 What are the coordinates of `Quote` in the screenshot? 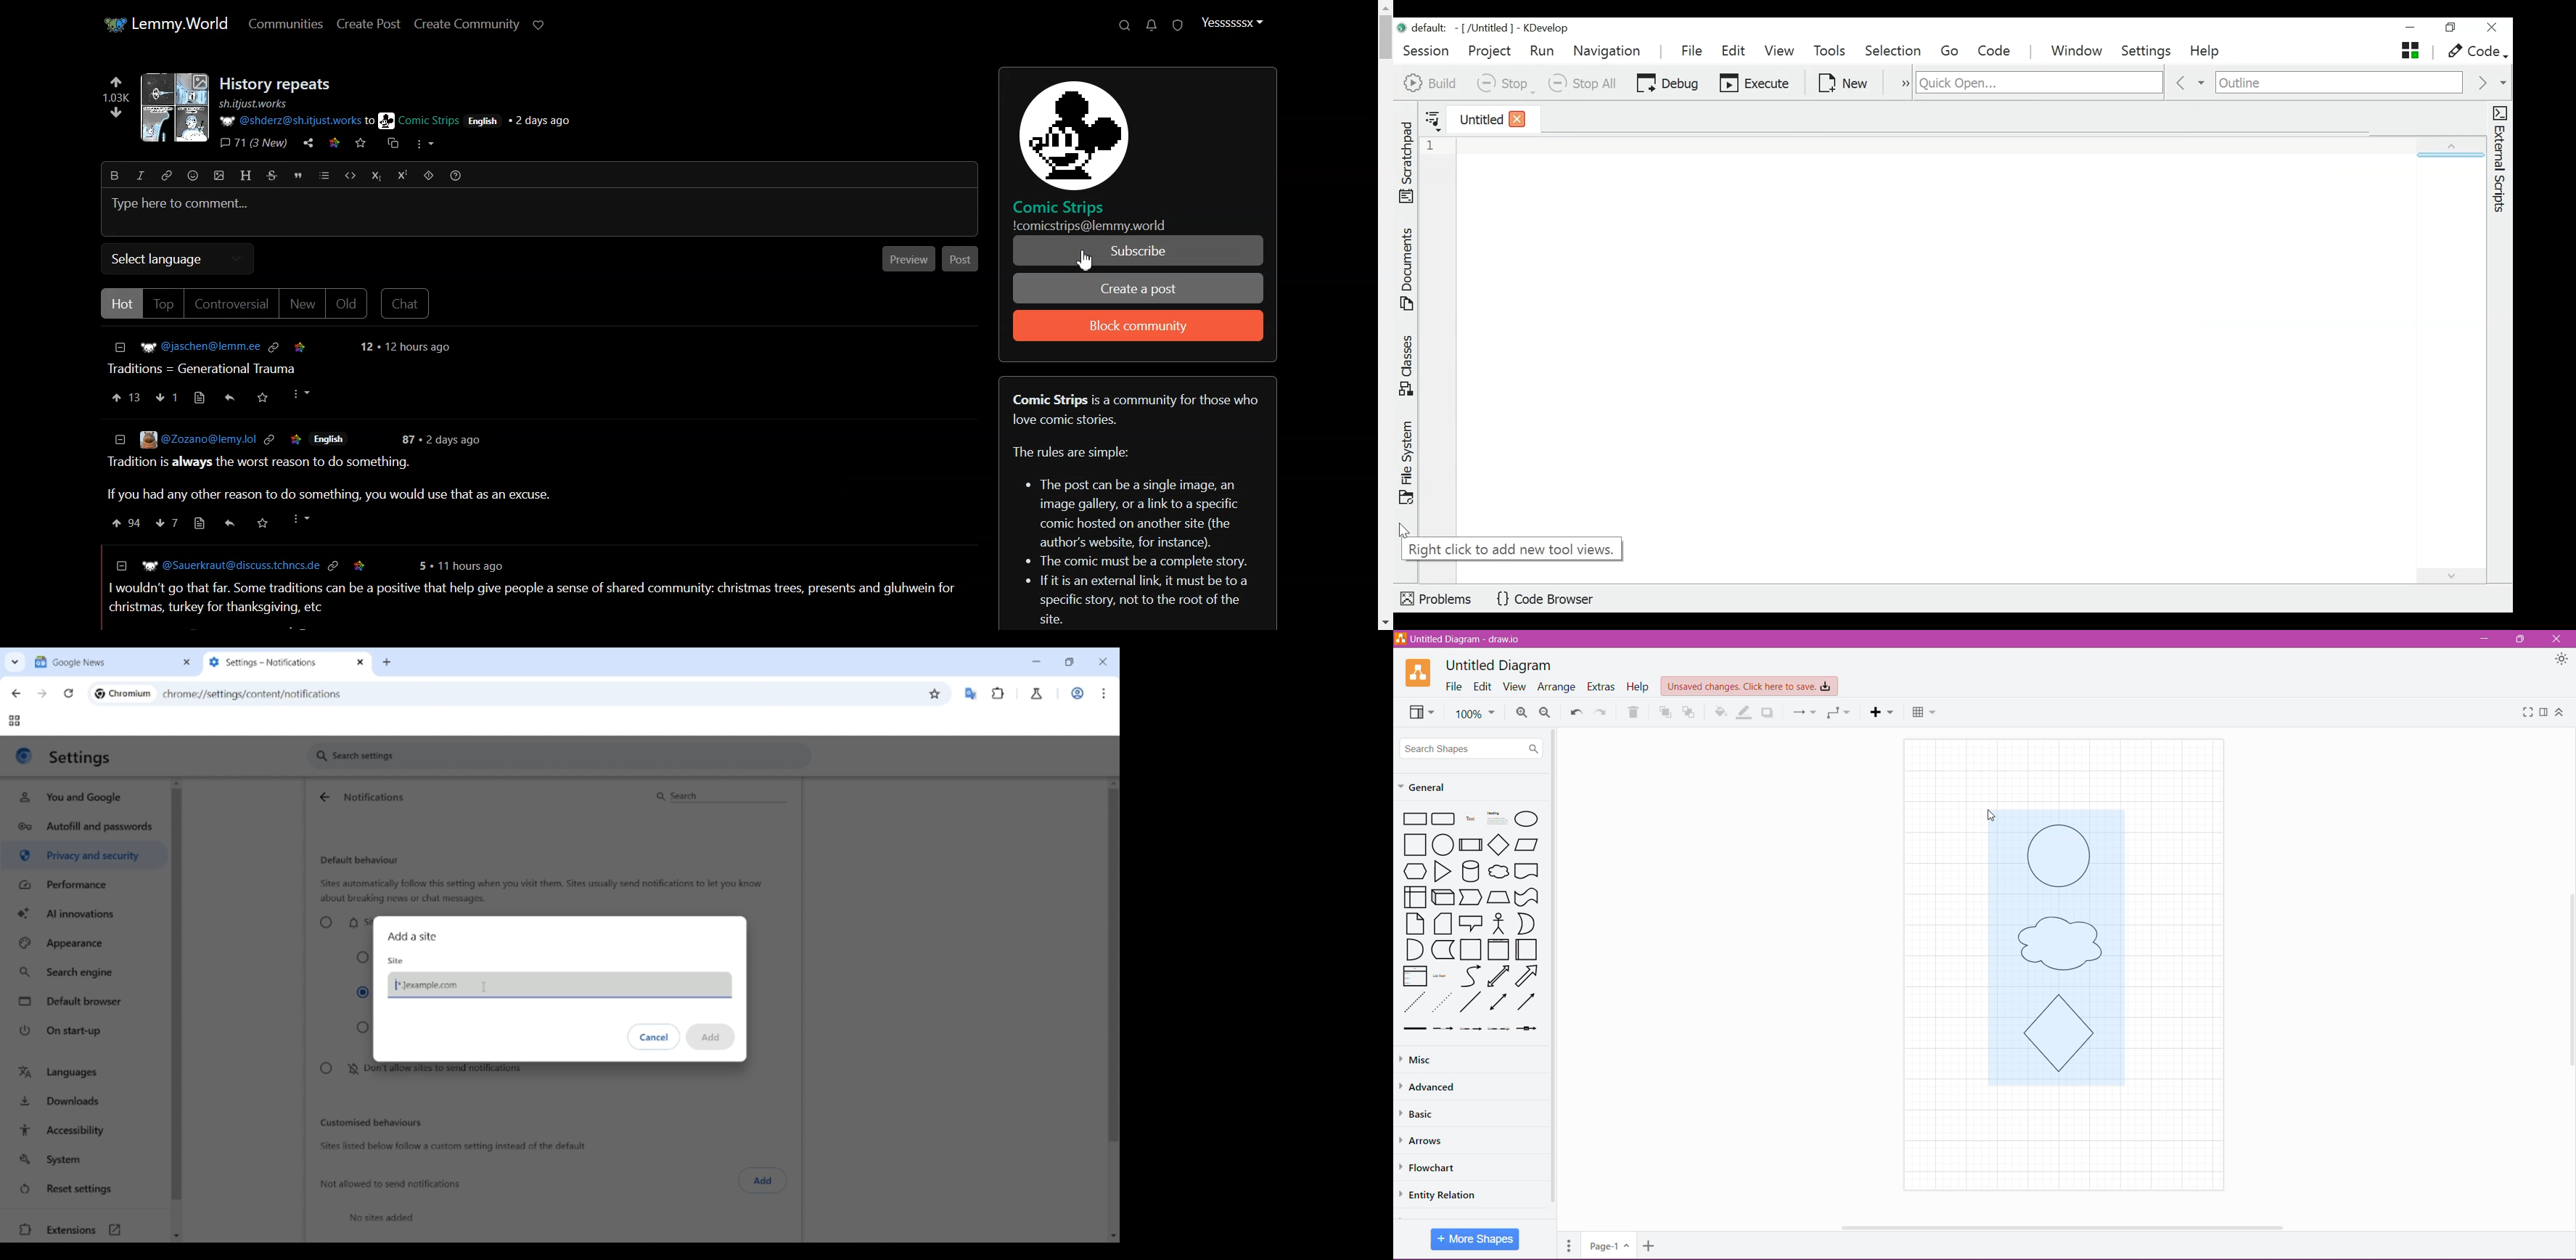 It's located at (298, 174).